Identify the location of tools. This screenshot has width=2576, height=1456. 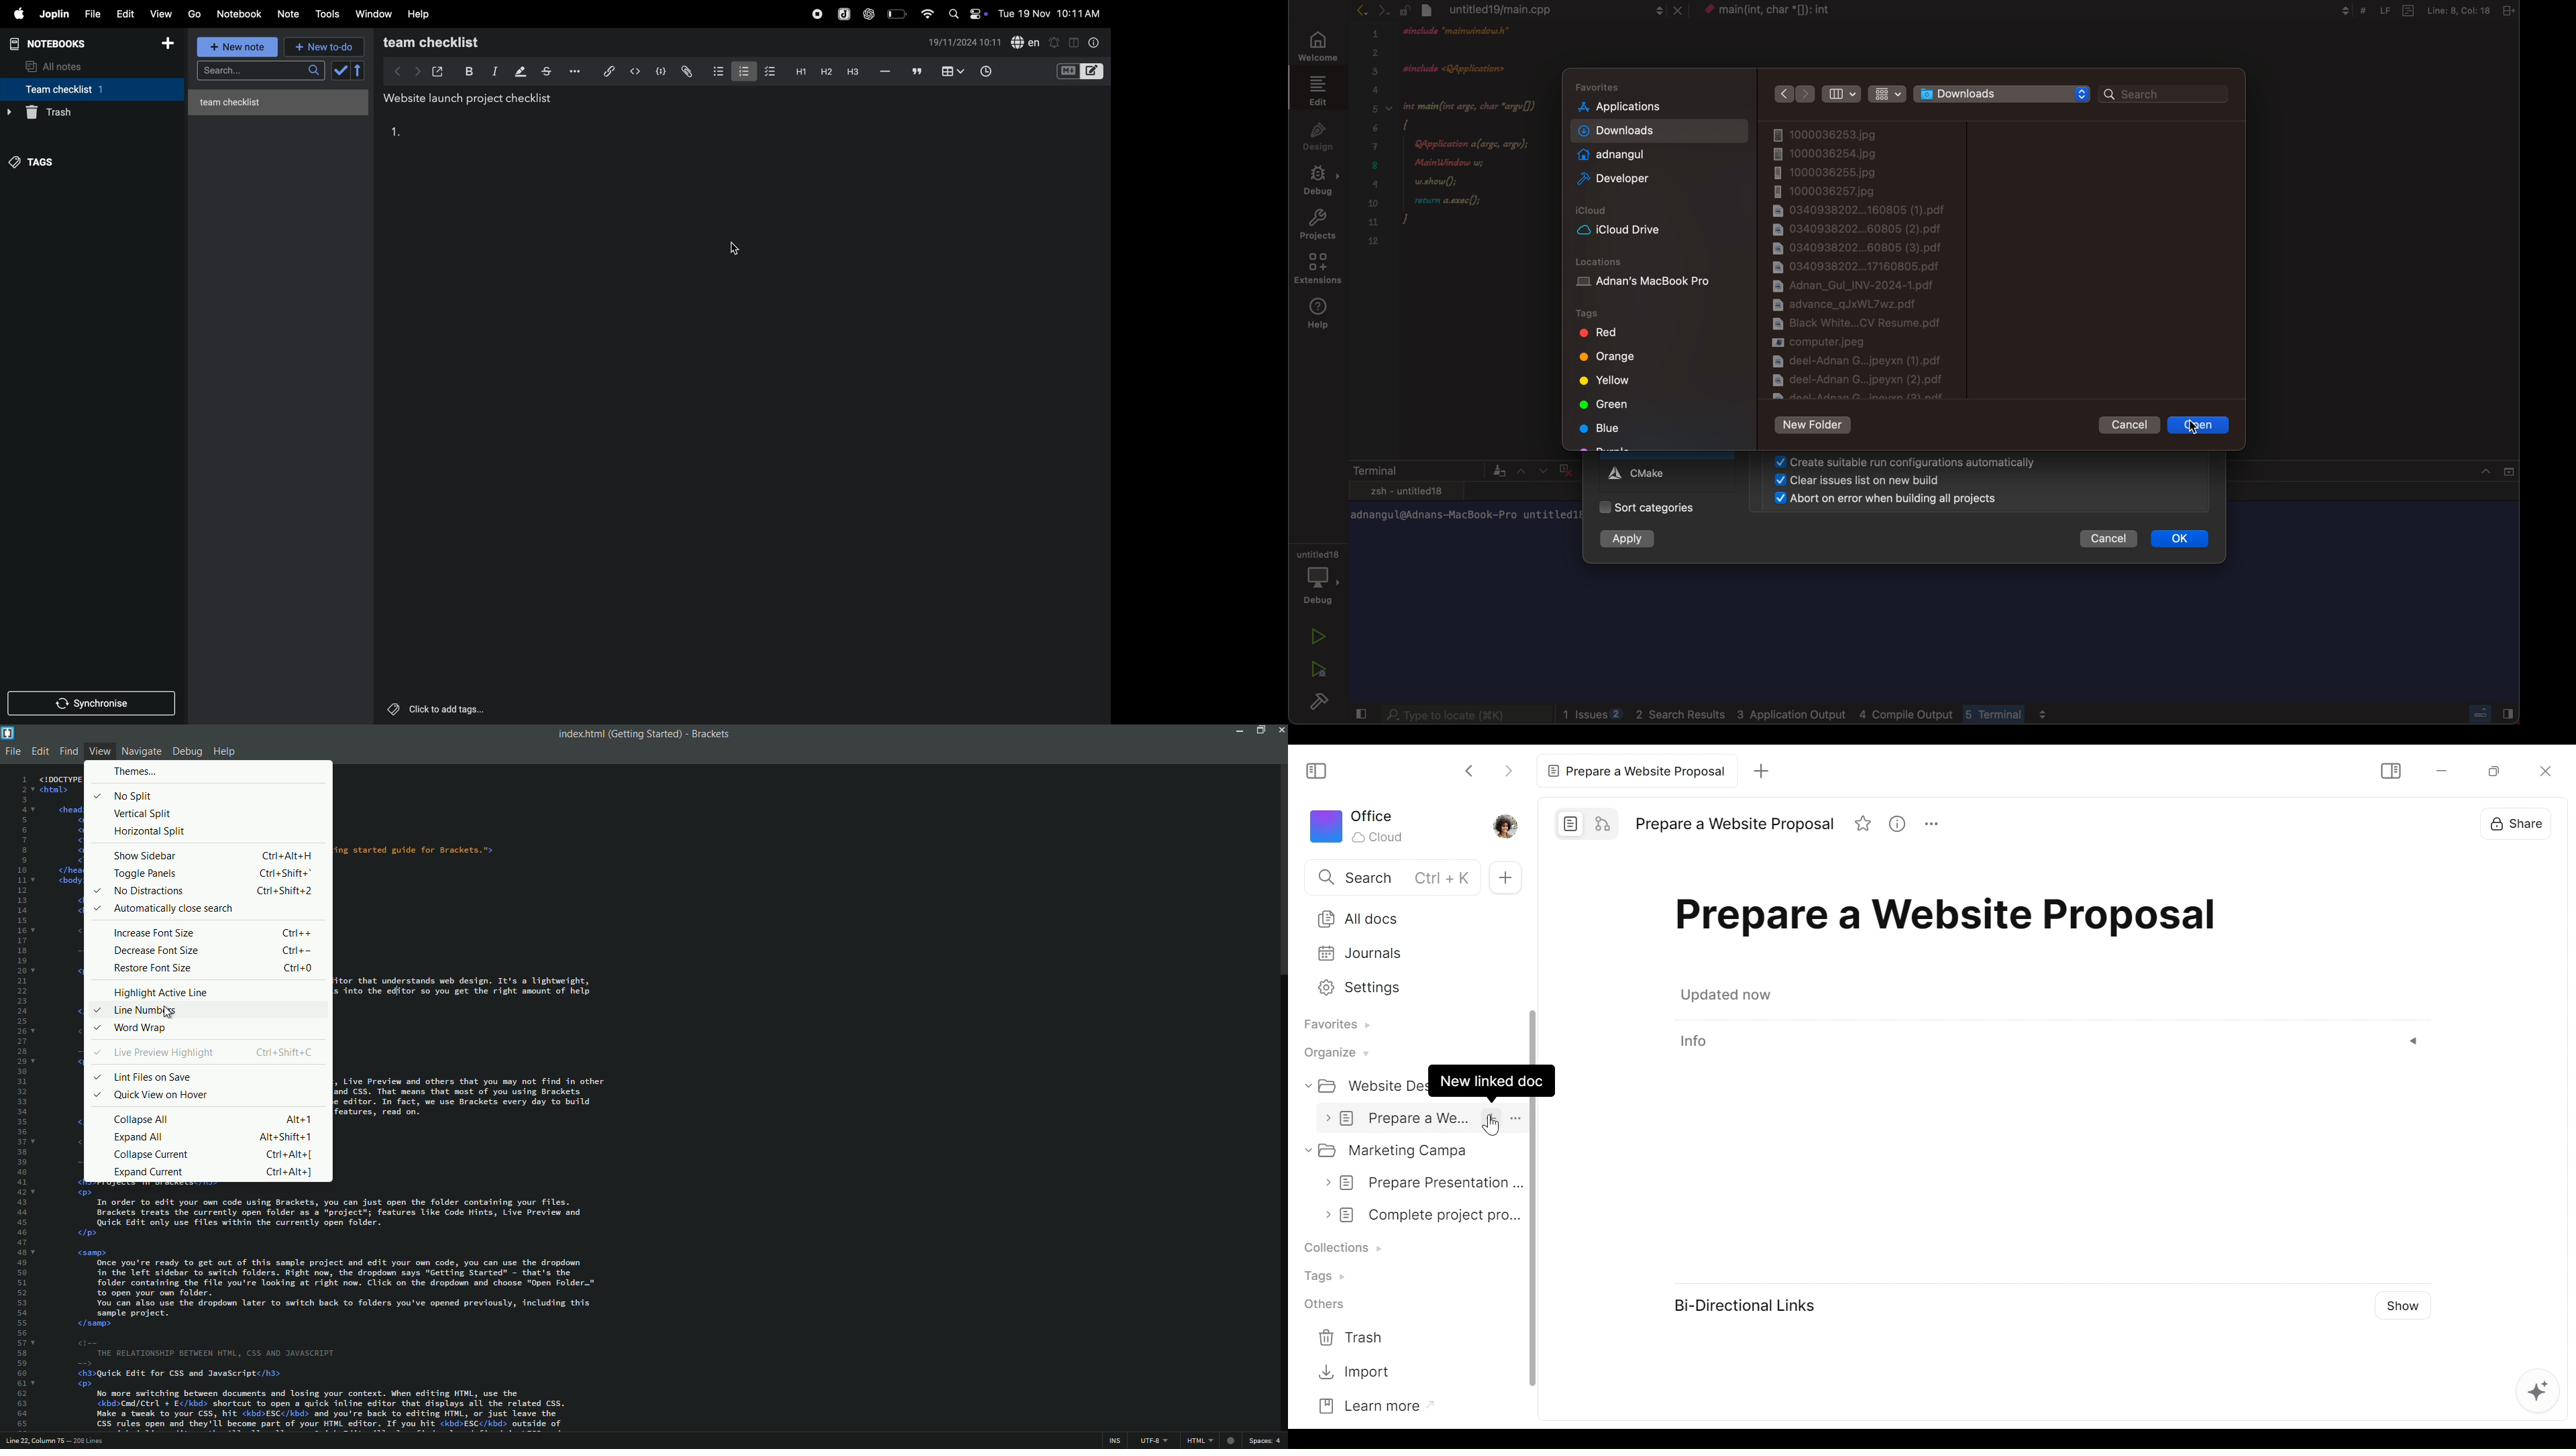
(329, 14).